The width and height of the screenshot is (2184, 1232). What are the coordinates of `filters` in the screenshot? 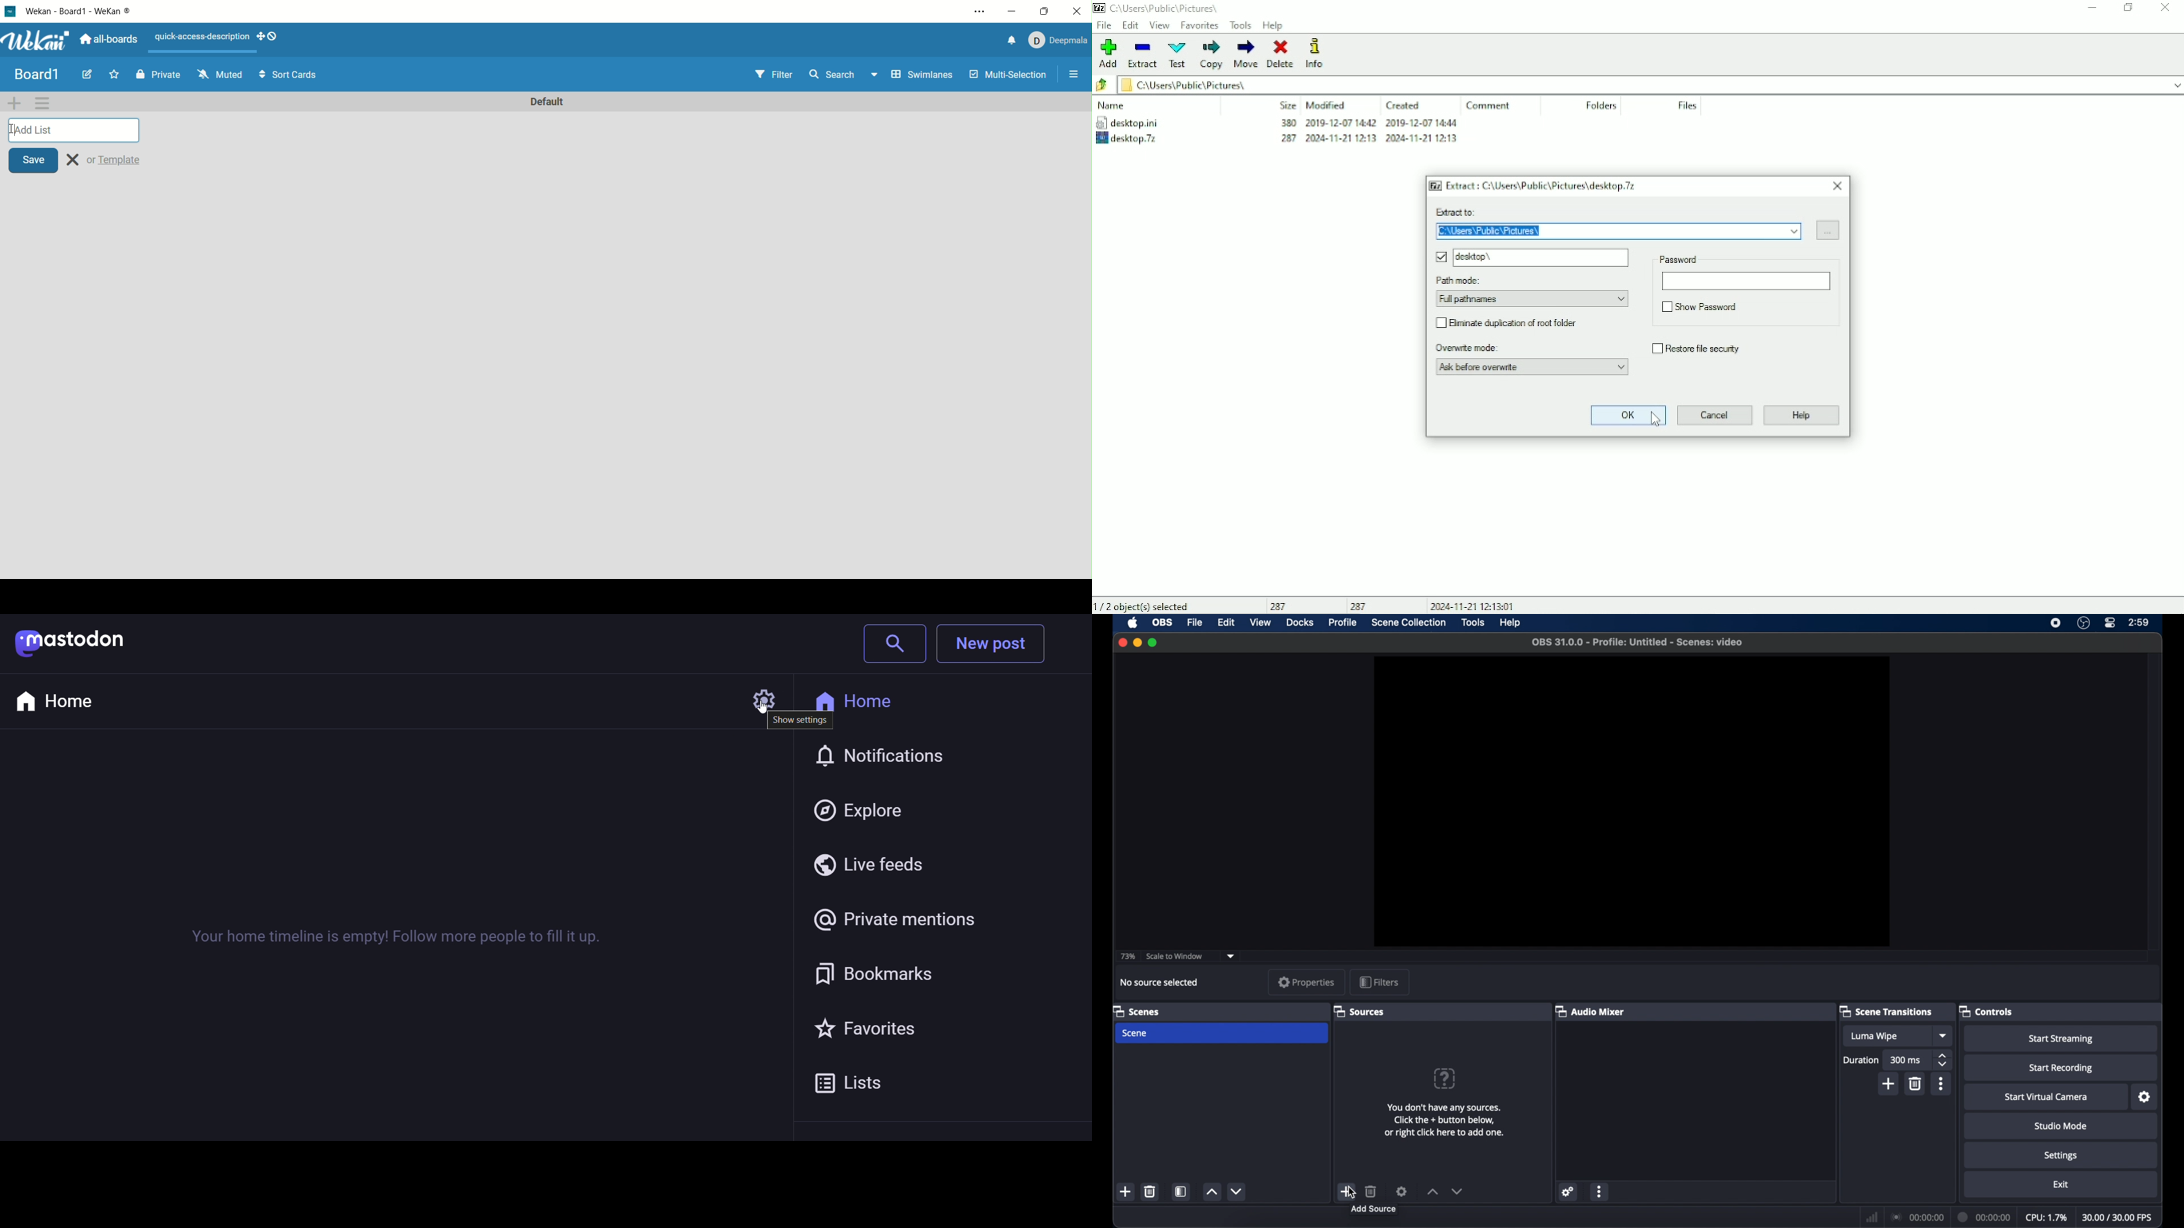 It's located at (1379, 982).